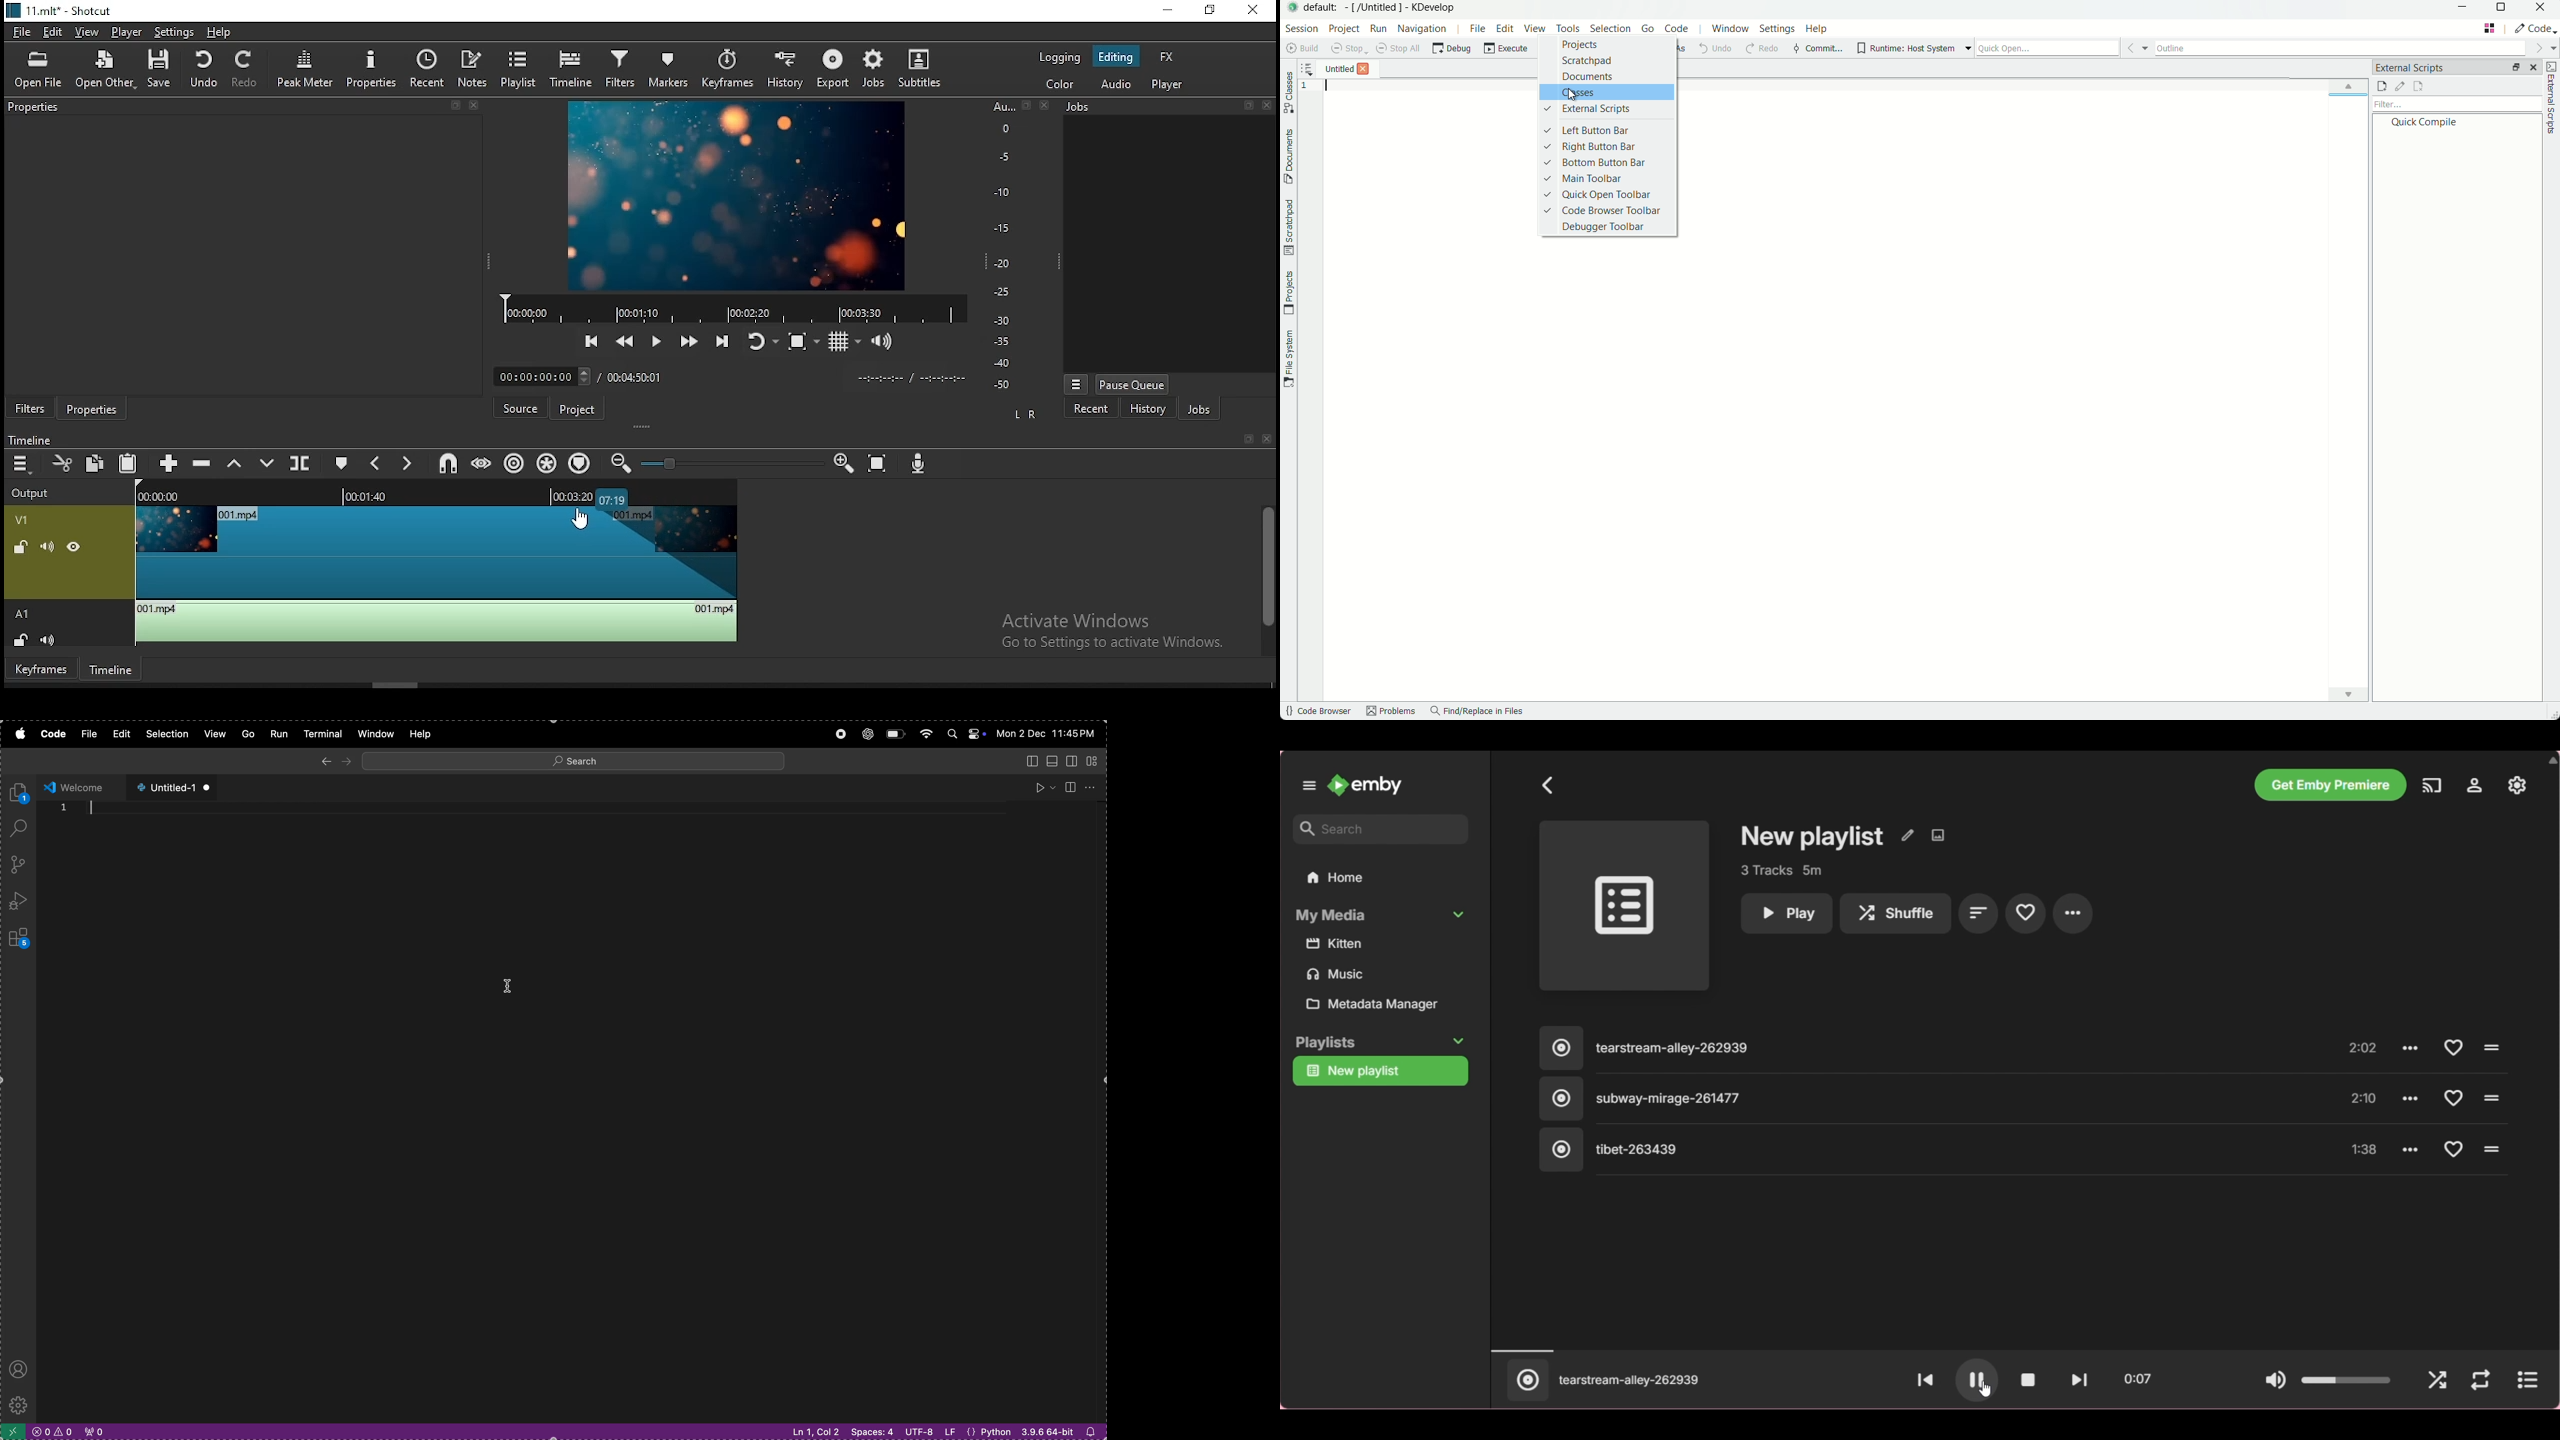 This screenshot has width=2576, height=1456. Describe the element at coordinates (963, 732) in the screenshot. I see `apple widgets` at that location.